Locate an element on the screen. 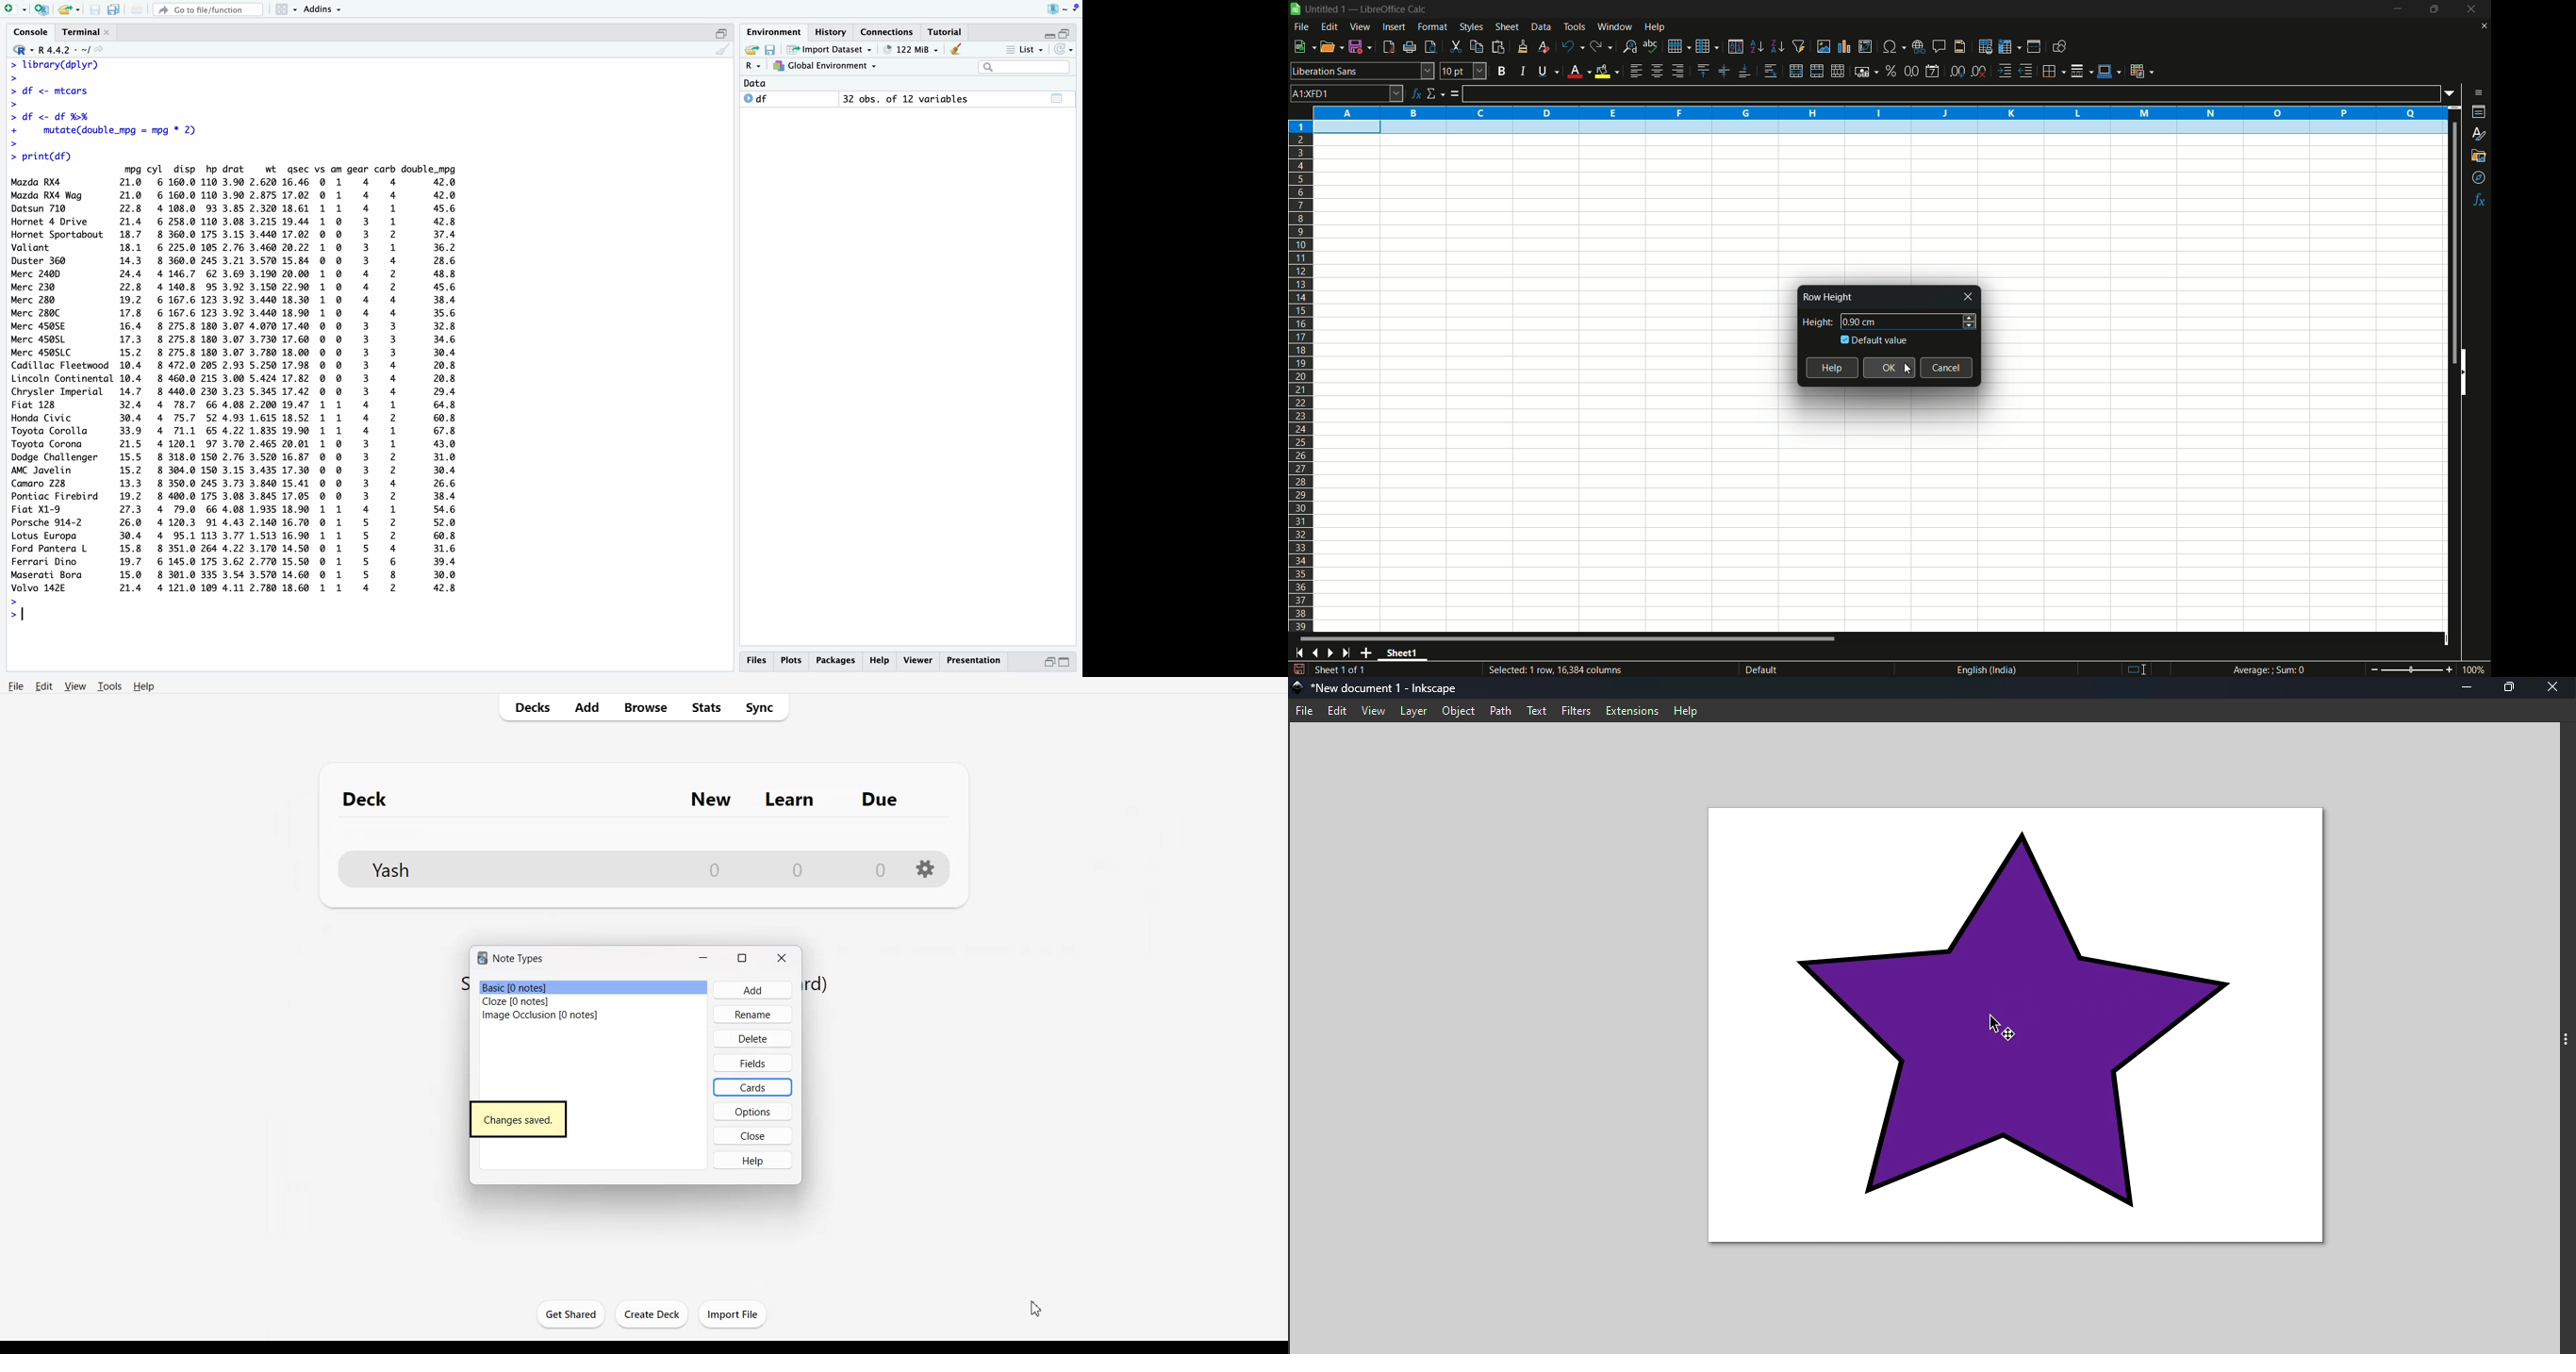 The height and width of the screenshot is (1372, 2576). open in separate window is located at coordinates (723, 33).